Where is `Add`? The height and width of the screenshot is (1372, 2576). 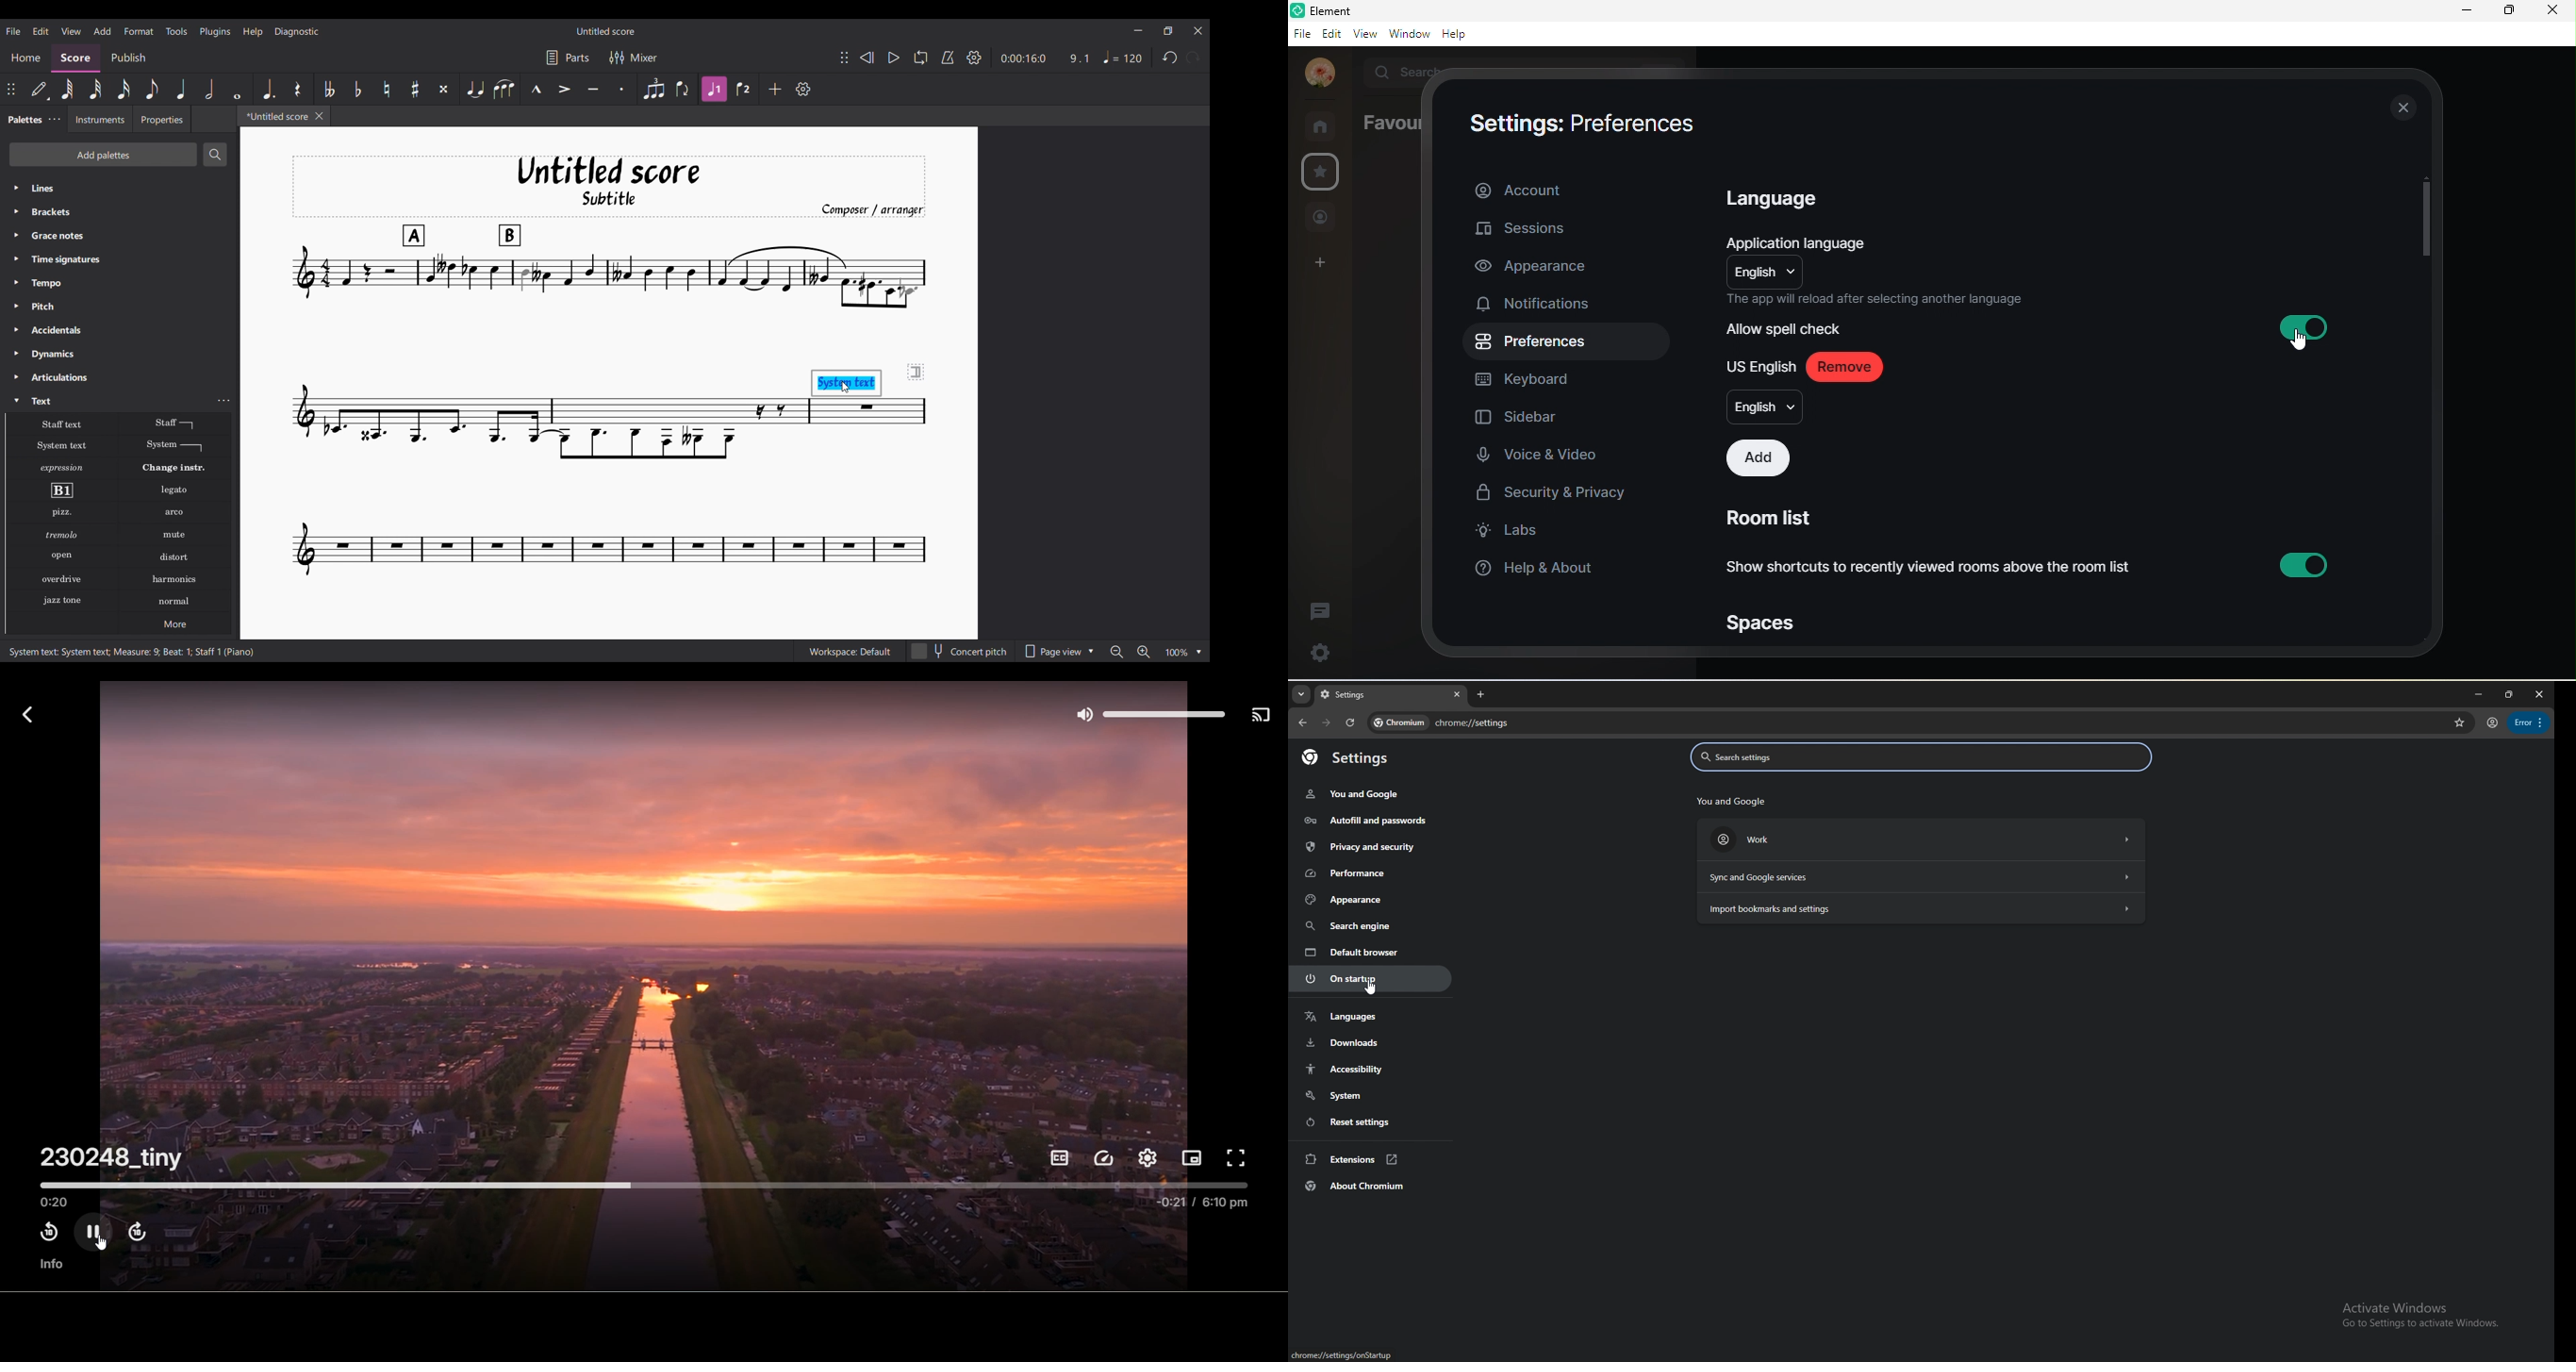
Add is located at coordinates (775, 89).